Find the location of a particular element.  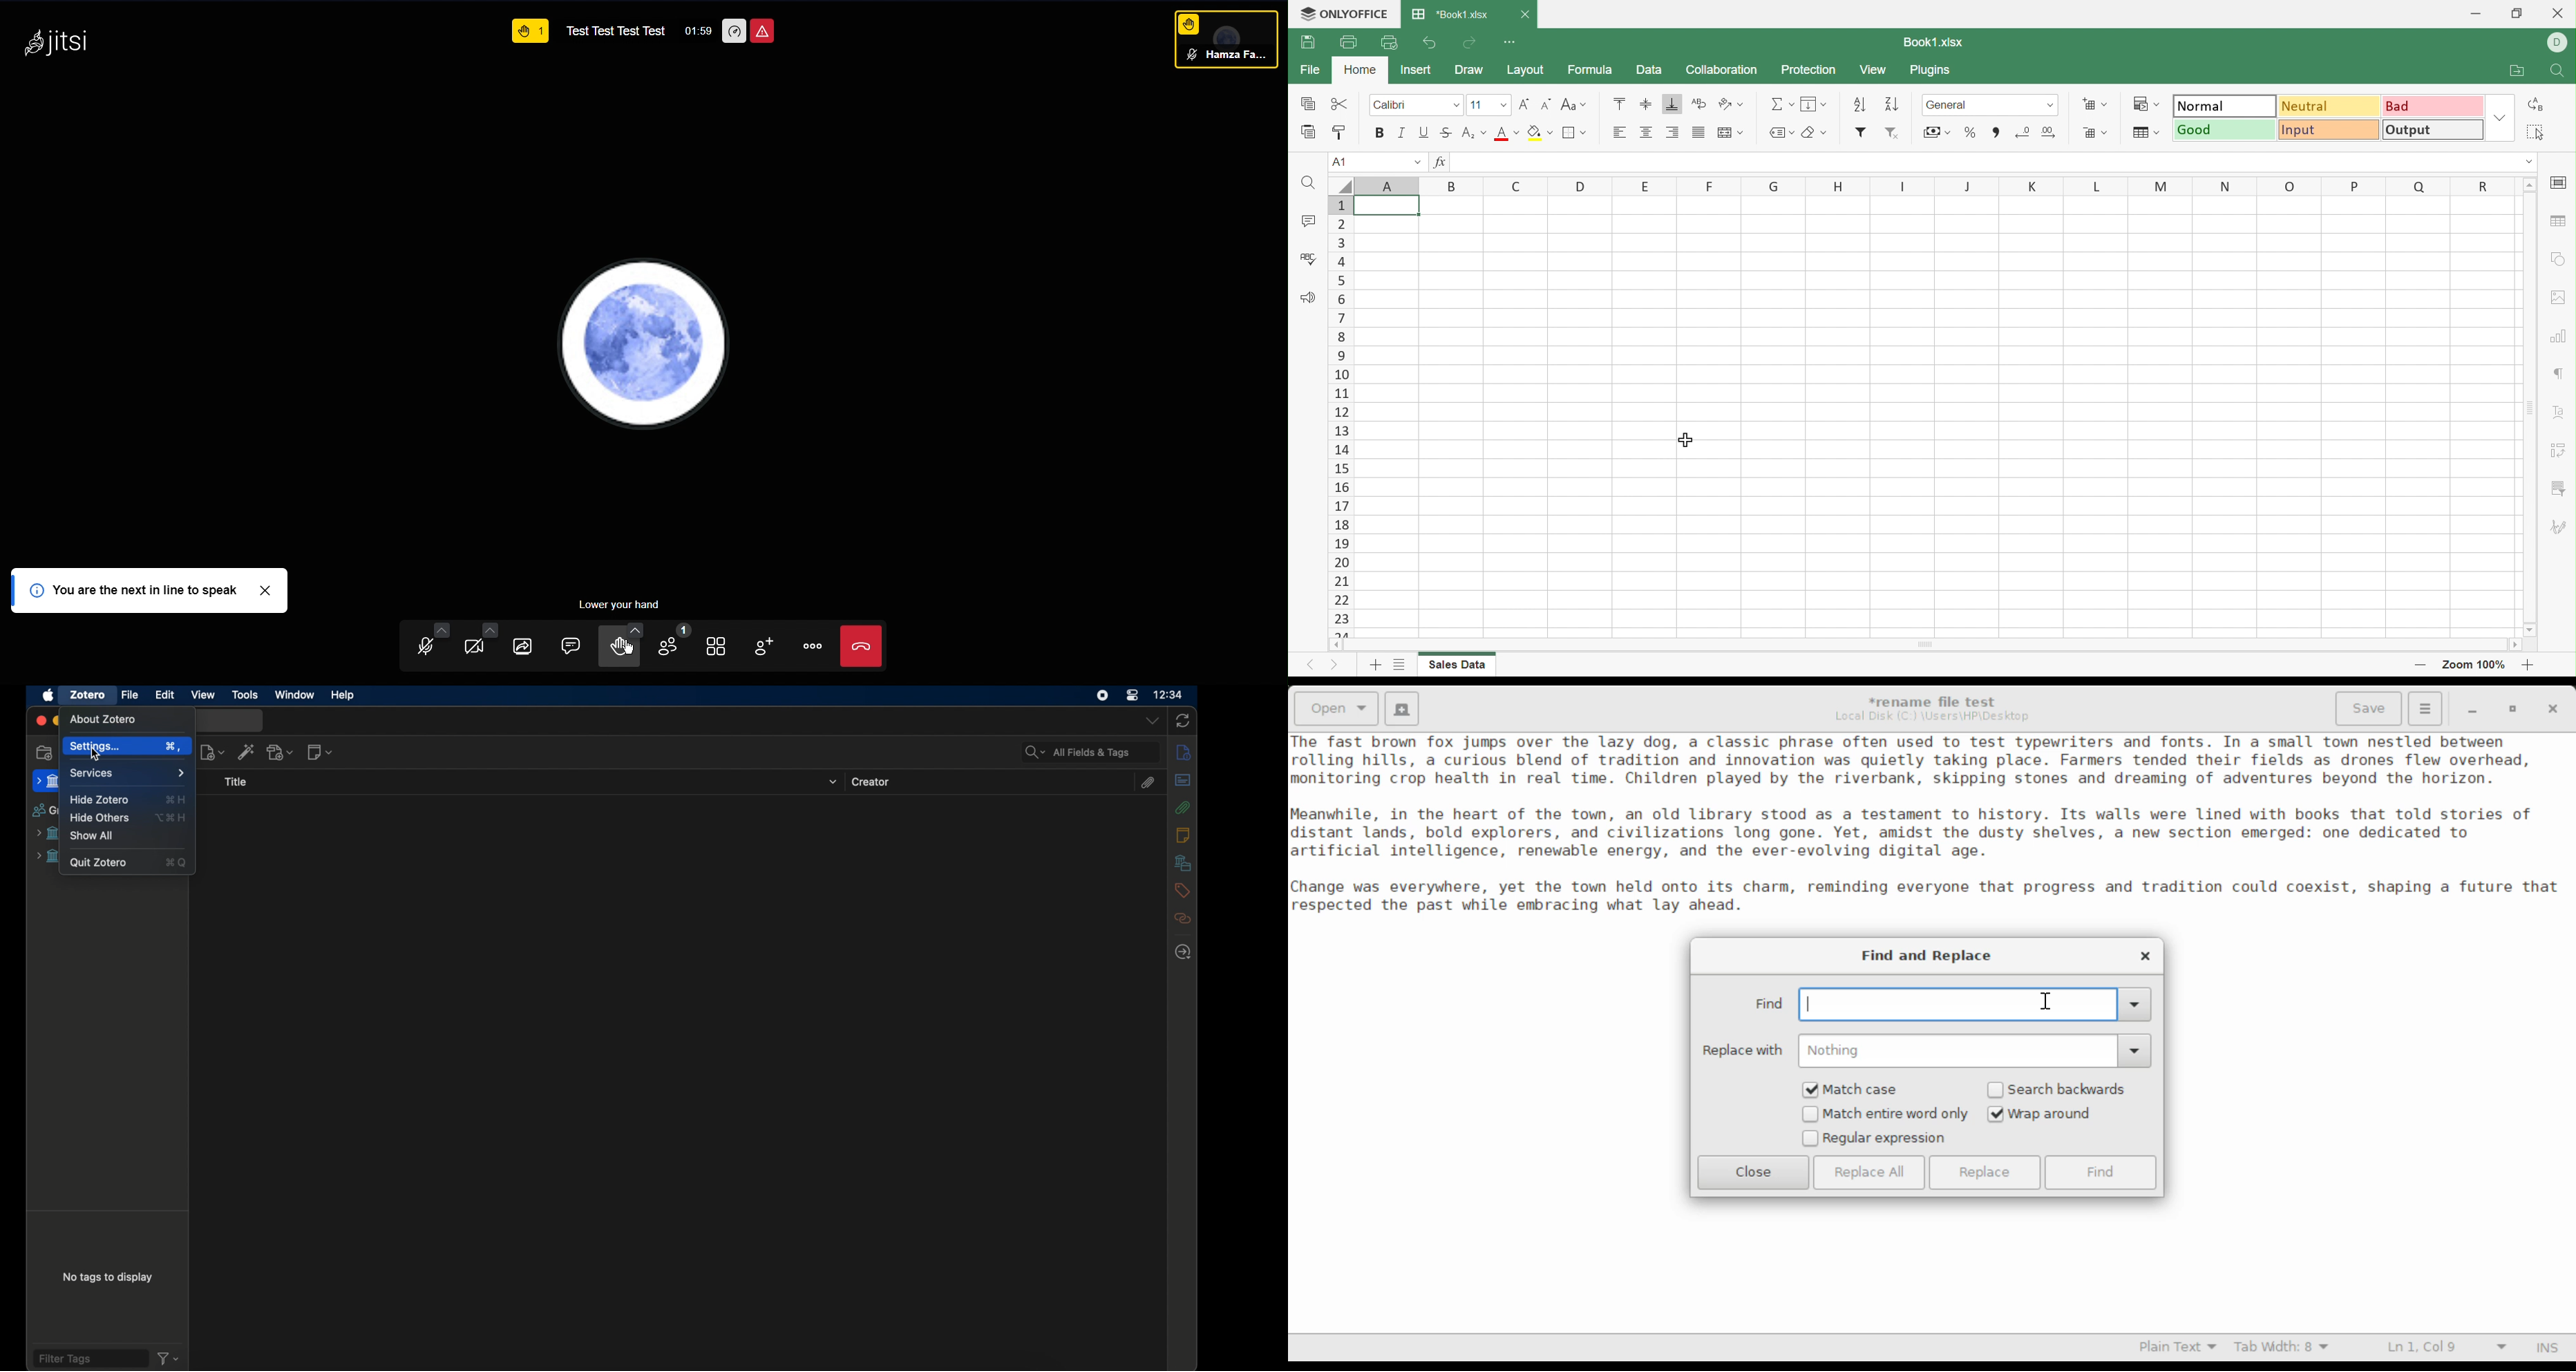

related is located at coordinates (1182, 919).